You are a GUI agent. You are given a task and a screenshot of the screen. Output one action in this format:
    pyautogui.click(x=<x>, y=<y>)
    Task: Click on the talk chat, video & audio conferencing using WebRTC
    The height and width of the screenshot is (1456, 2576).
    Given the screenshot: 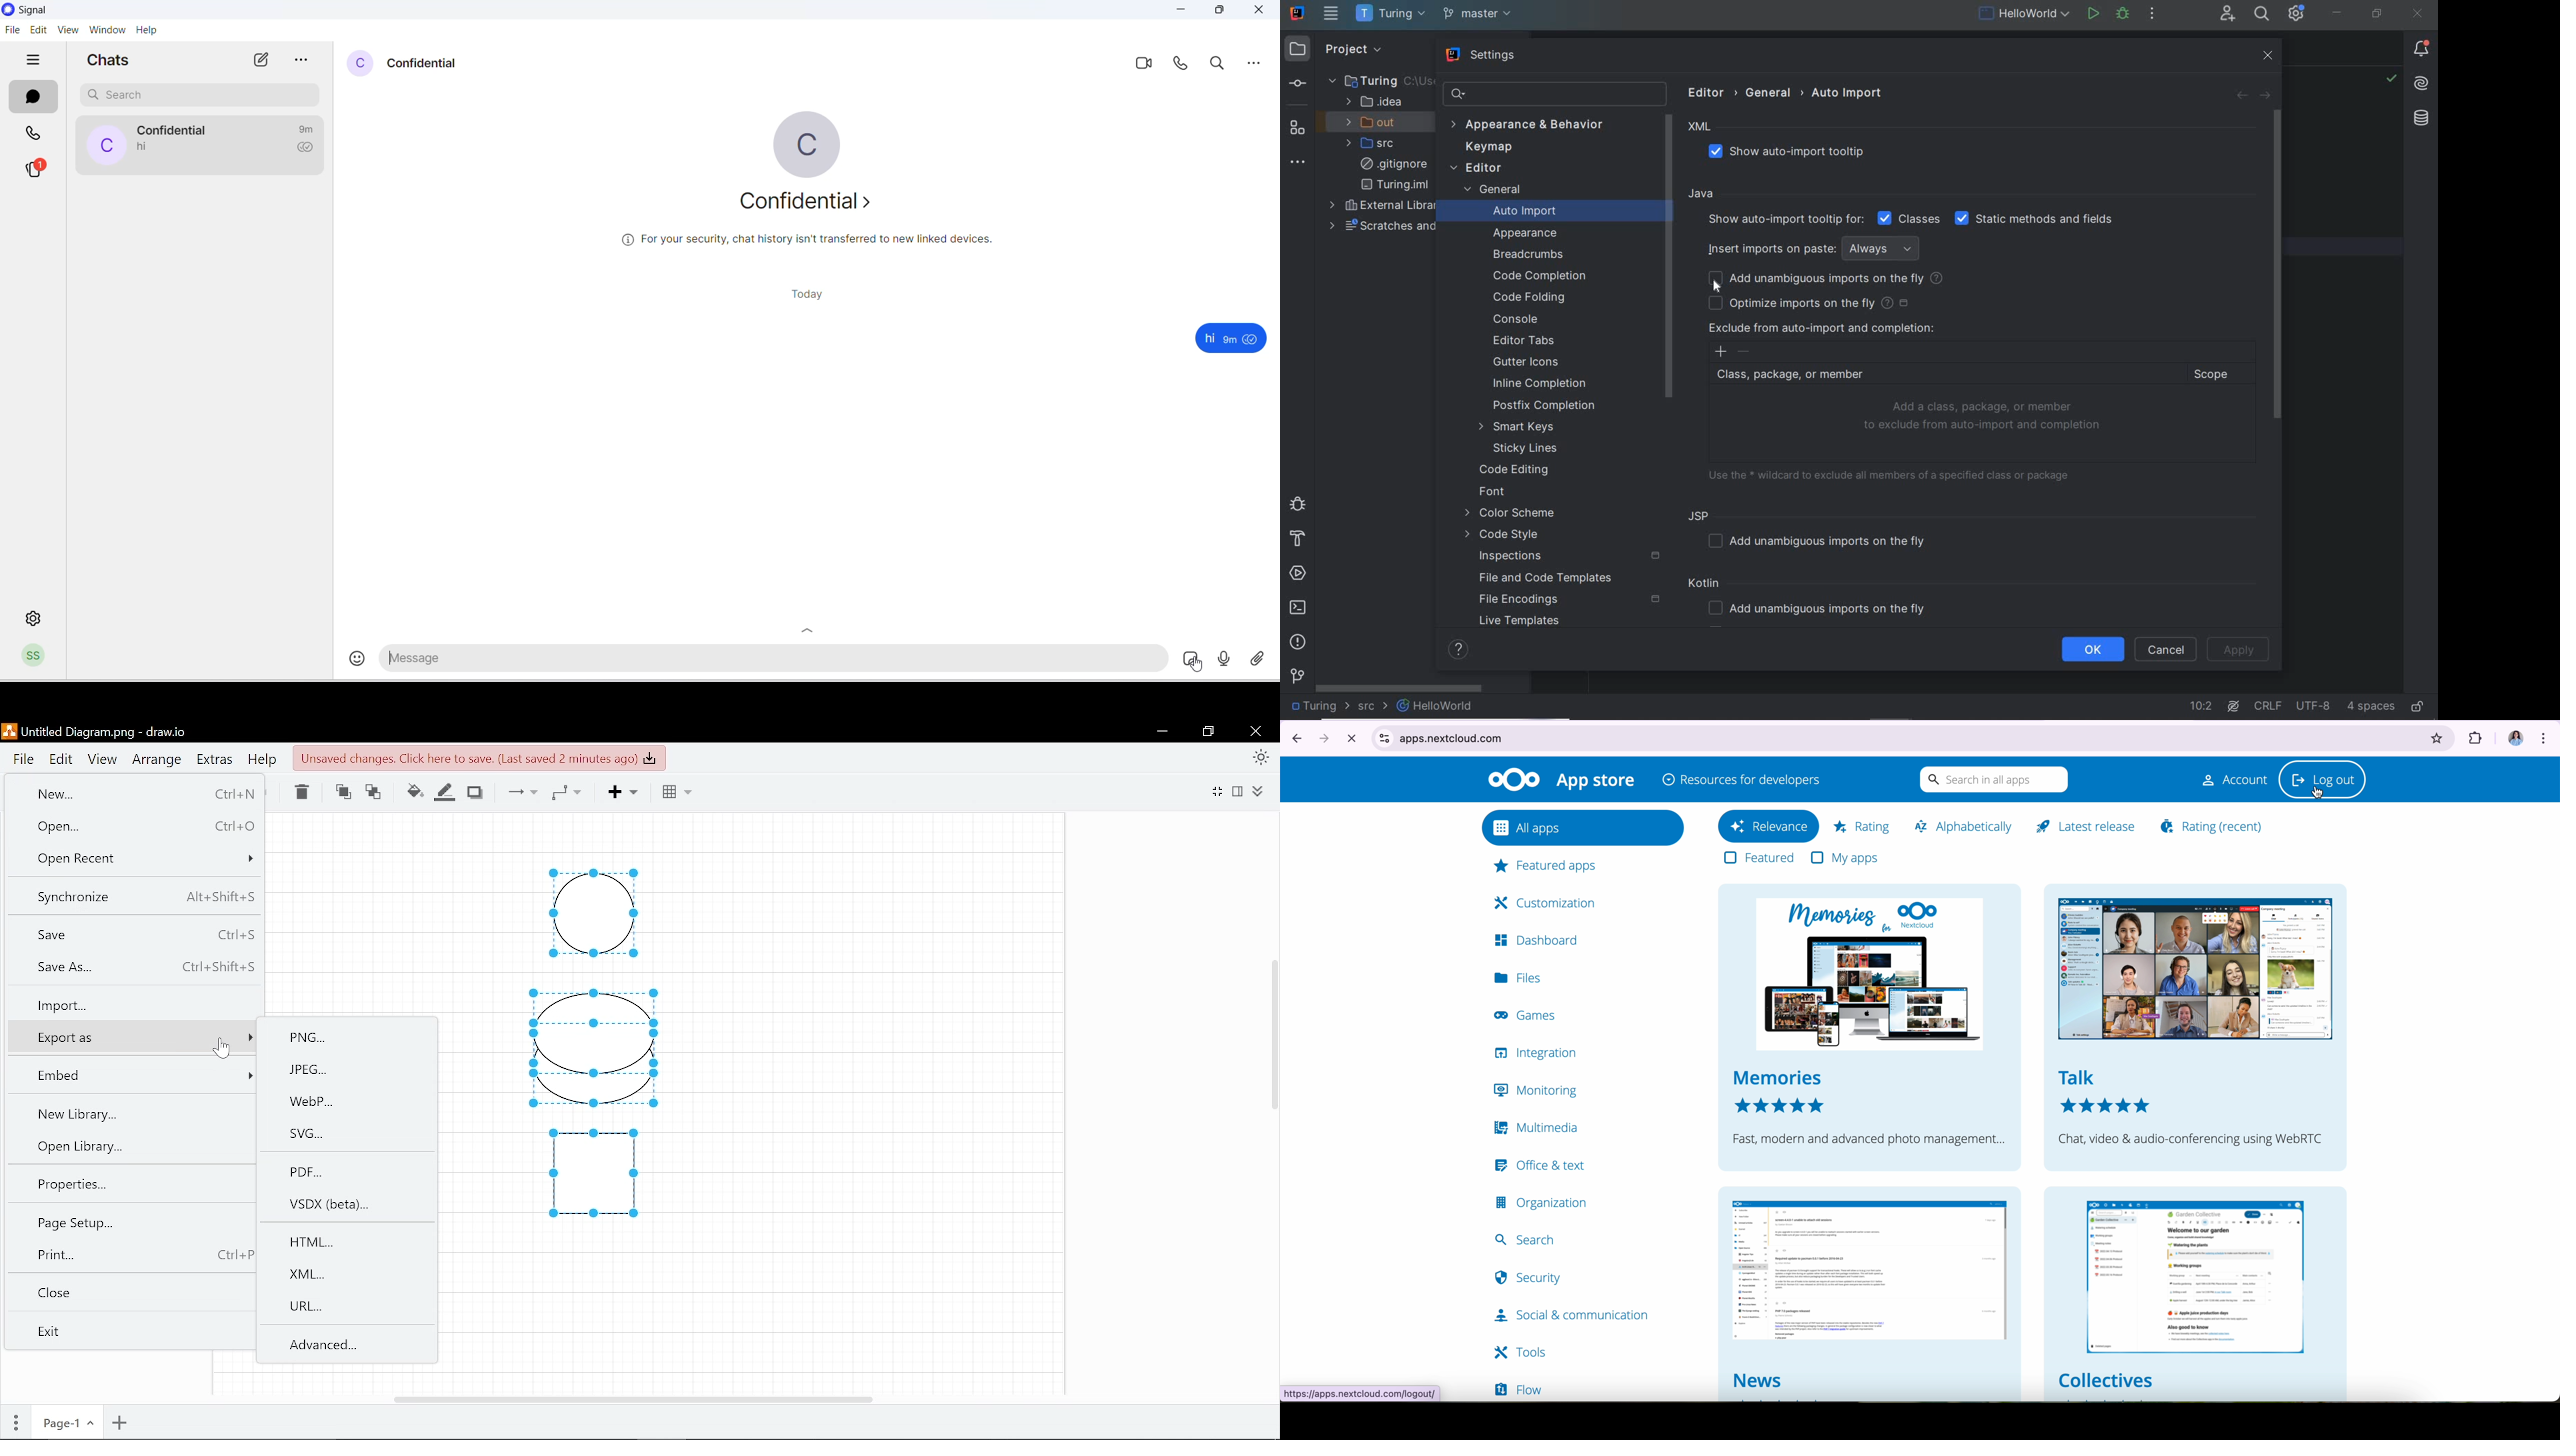 What is the action you would take?
    pyautogui.click(x=2202, y=1034)
    